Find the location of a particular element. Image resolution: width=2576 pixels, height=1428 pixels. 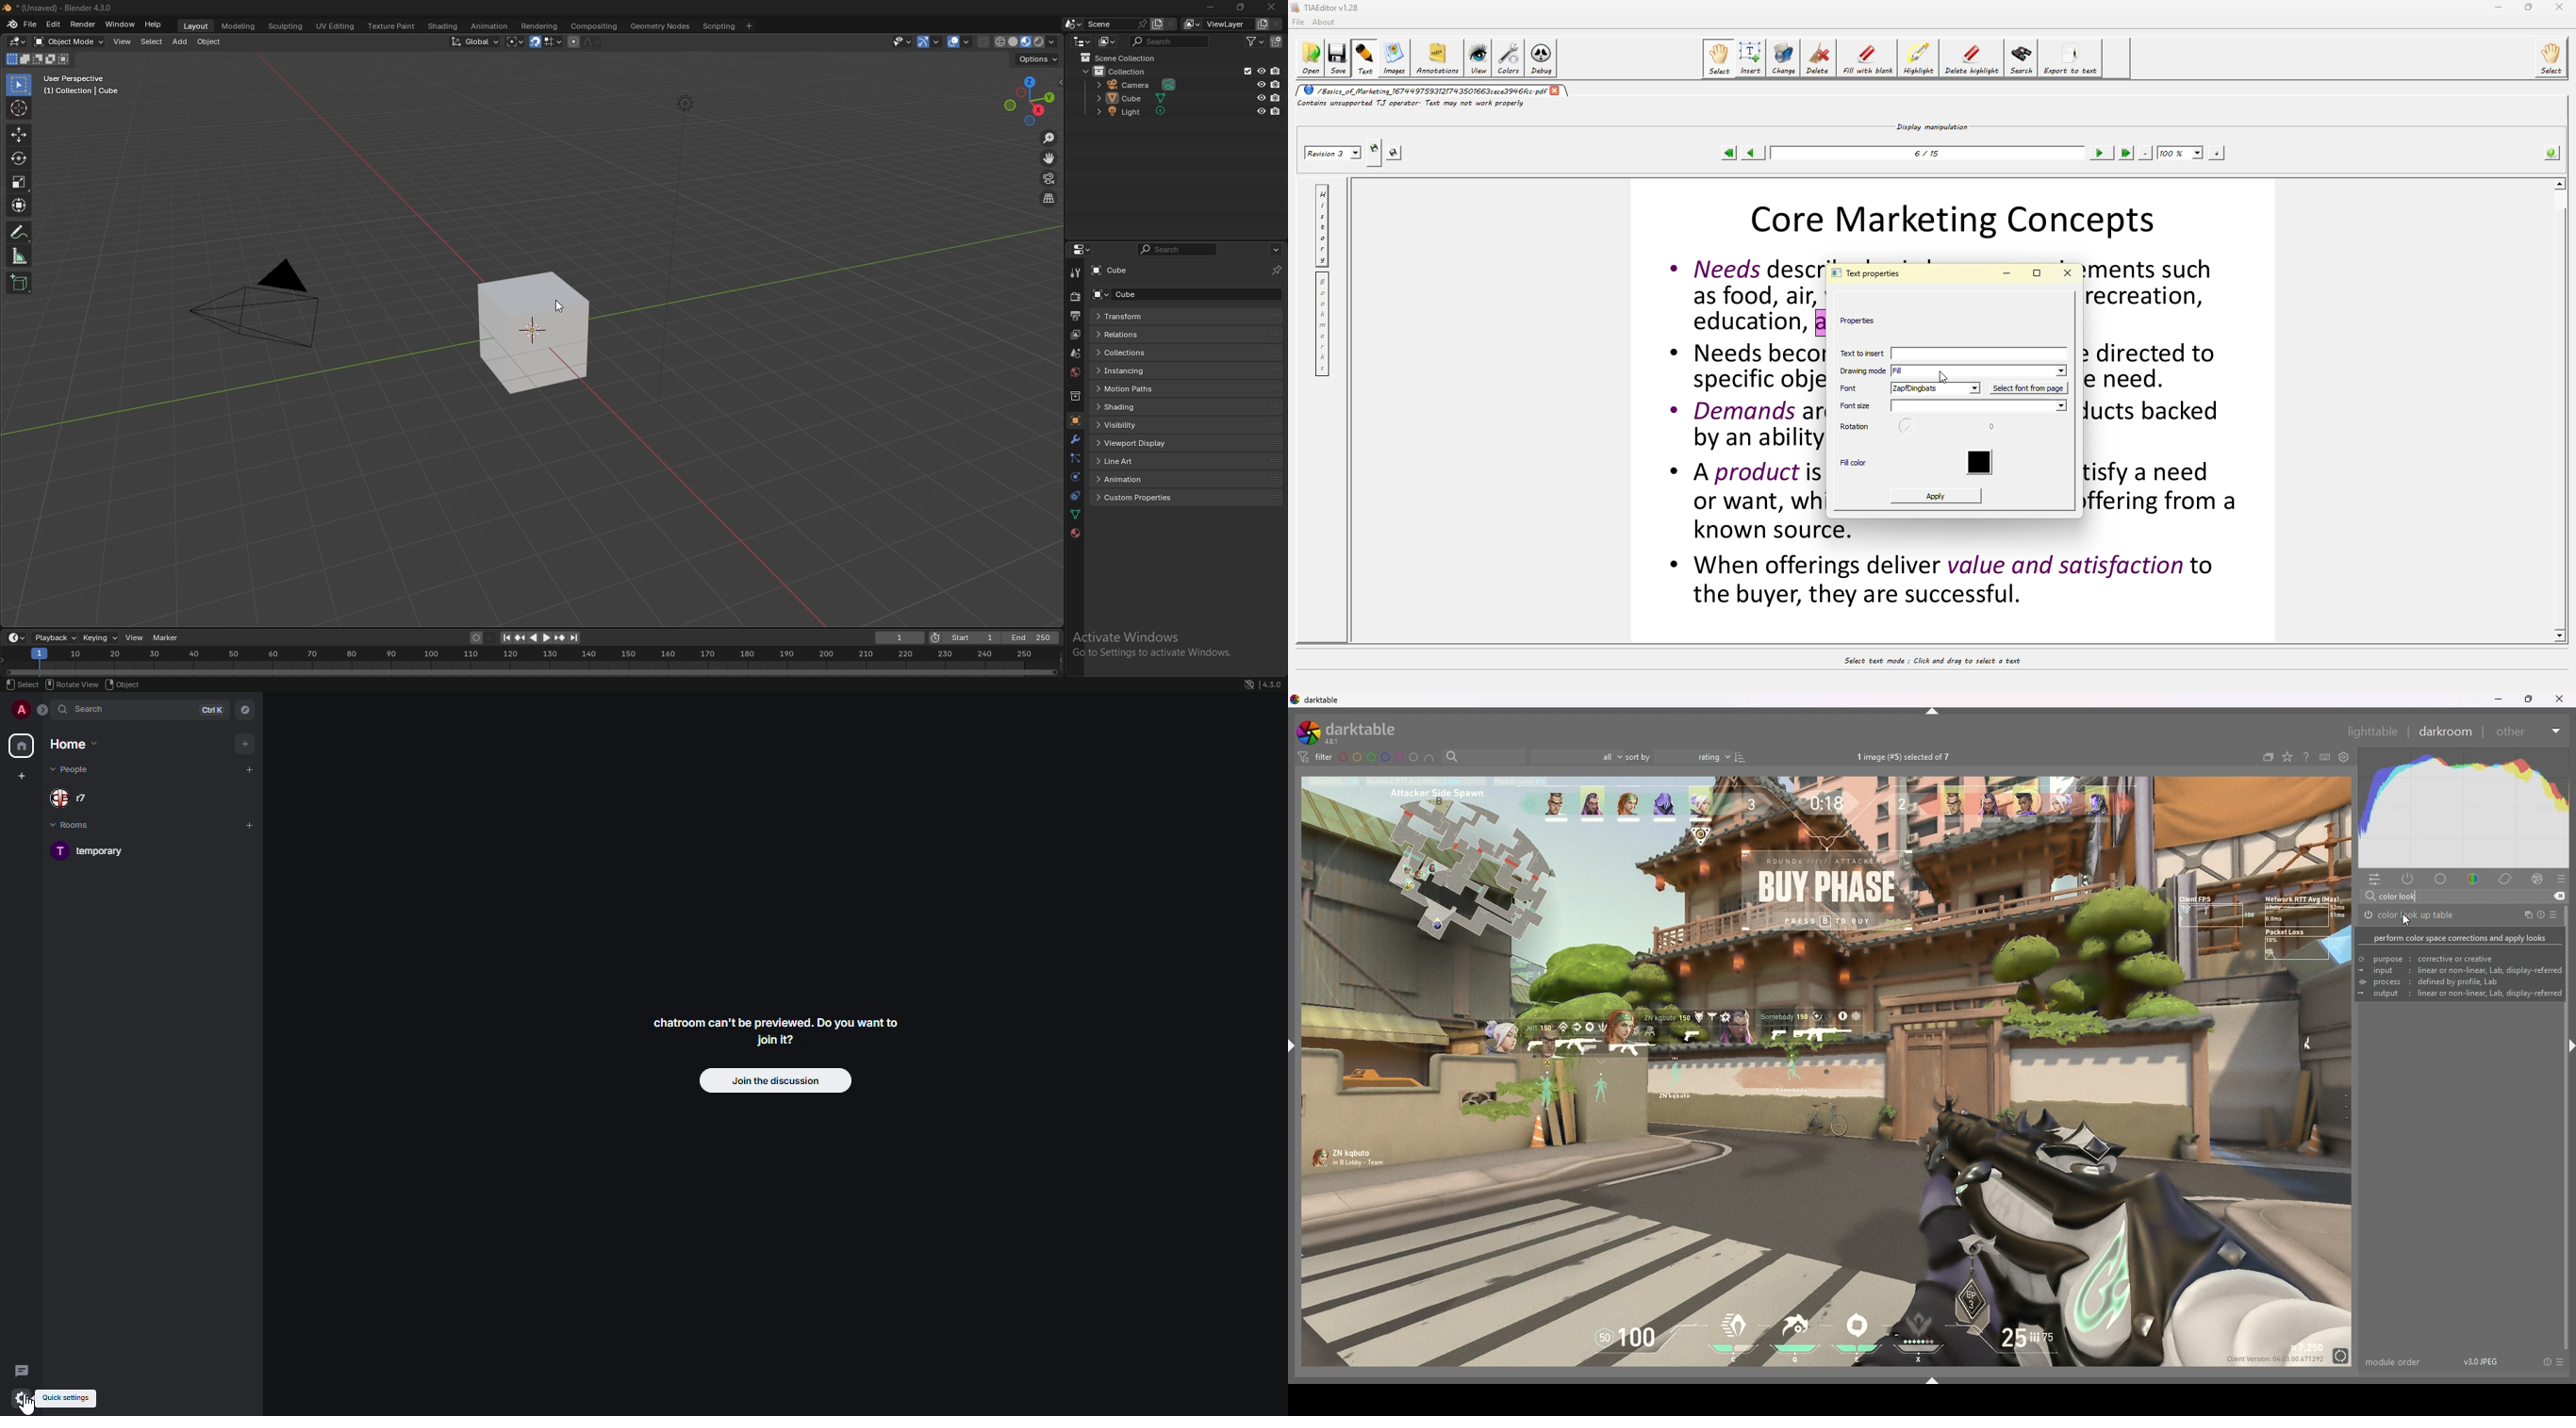

create new space is located at coordinates (25, 774).